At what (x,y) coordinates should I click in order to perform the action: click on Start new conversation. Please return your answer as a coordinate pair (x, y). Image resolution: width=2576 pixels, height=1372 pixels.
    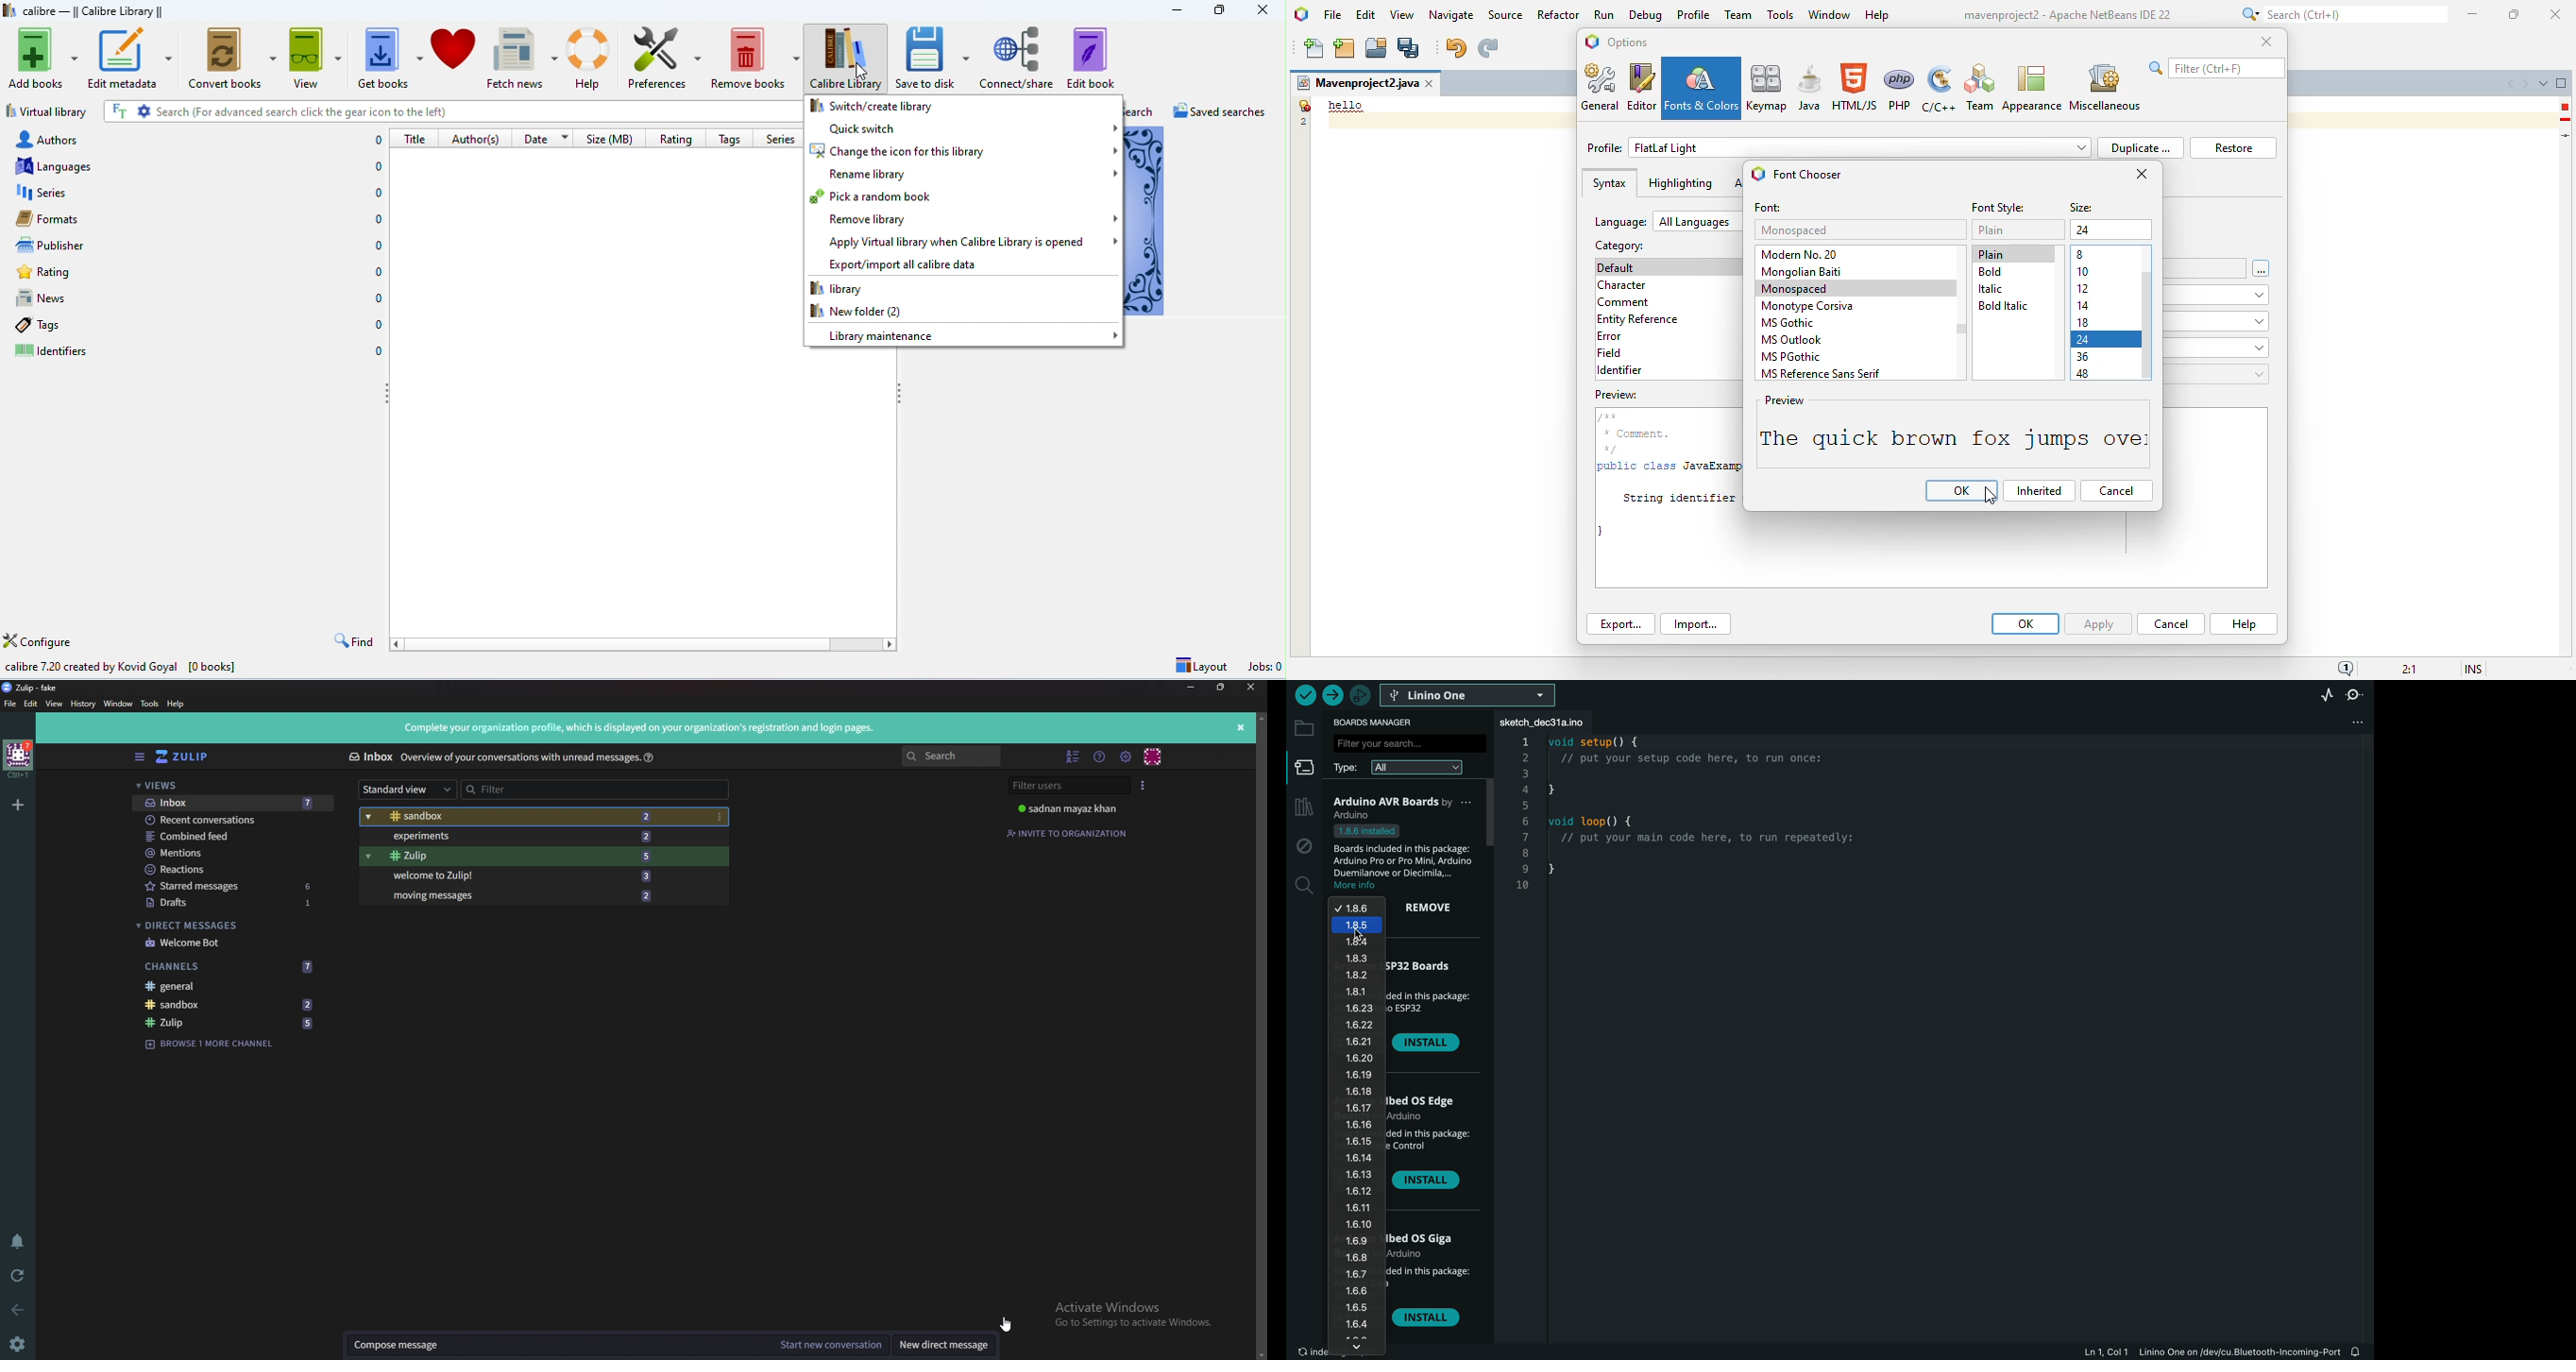
    Looking at the image, I should click on (828, 1345).